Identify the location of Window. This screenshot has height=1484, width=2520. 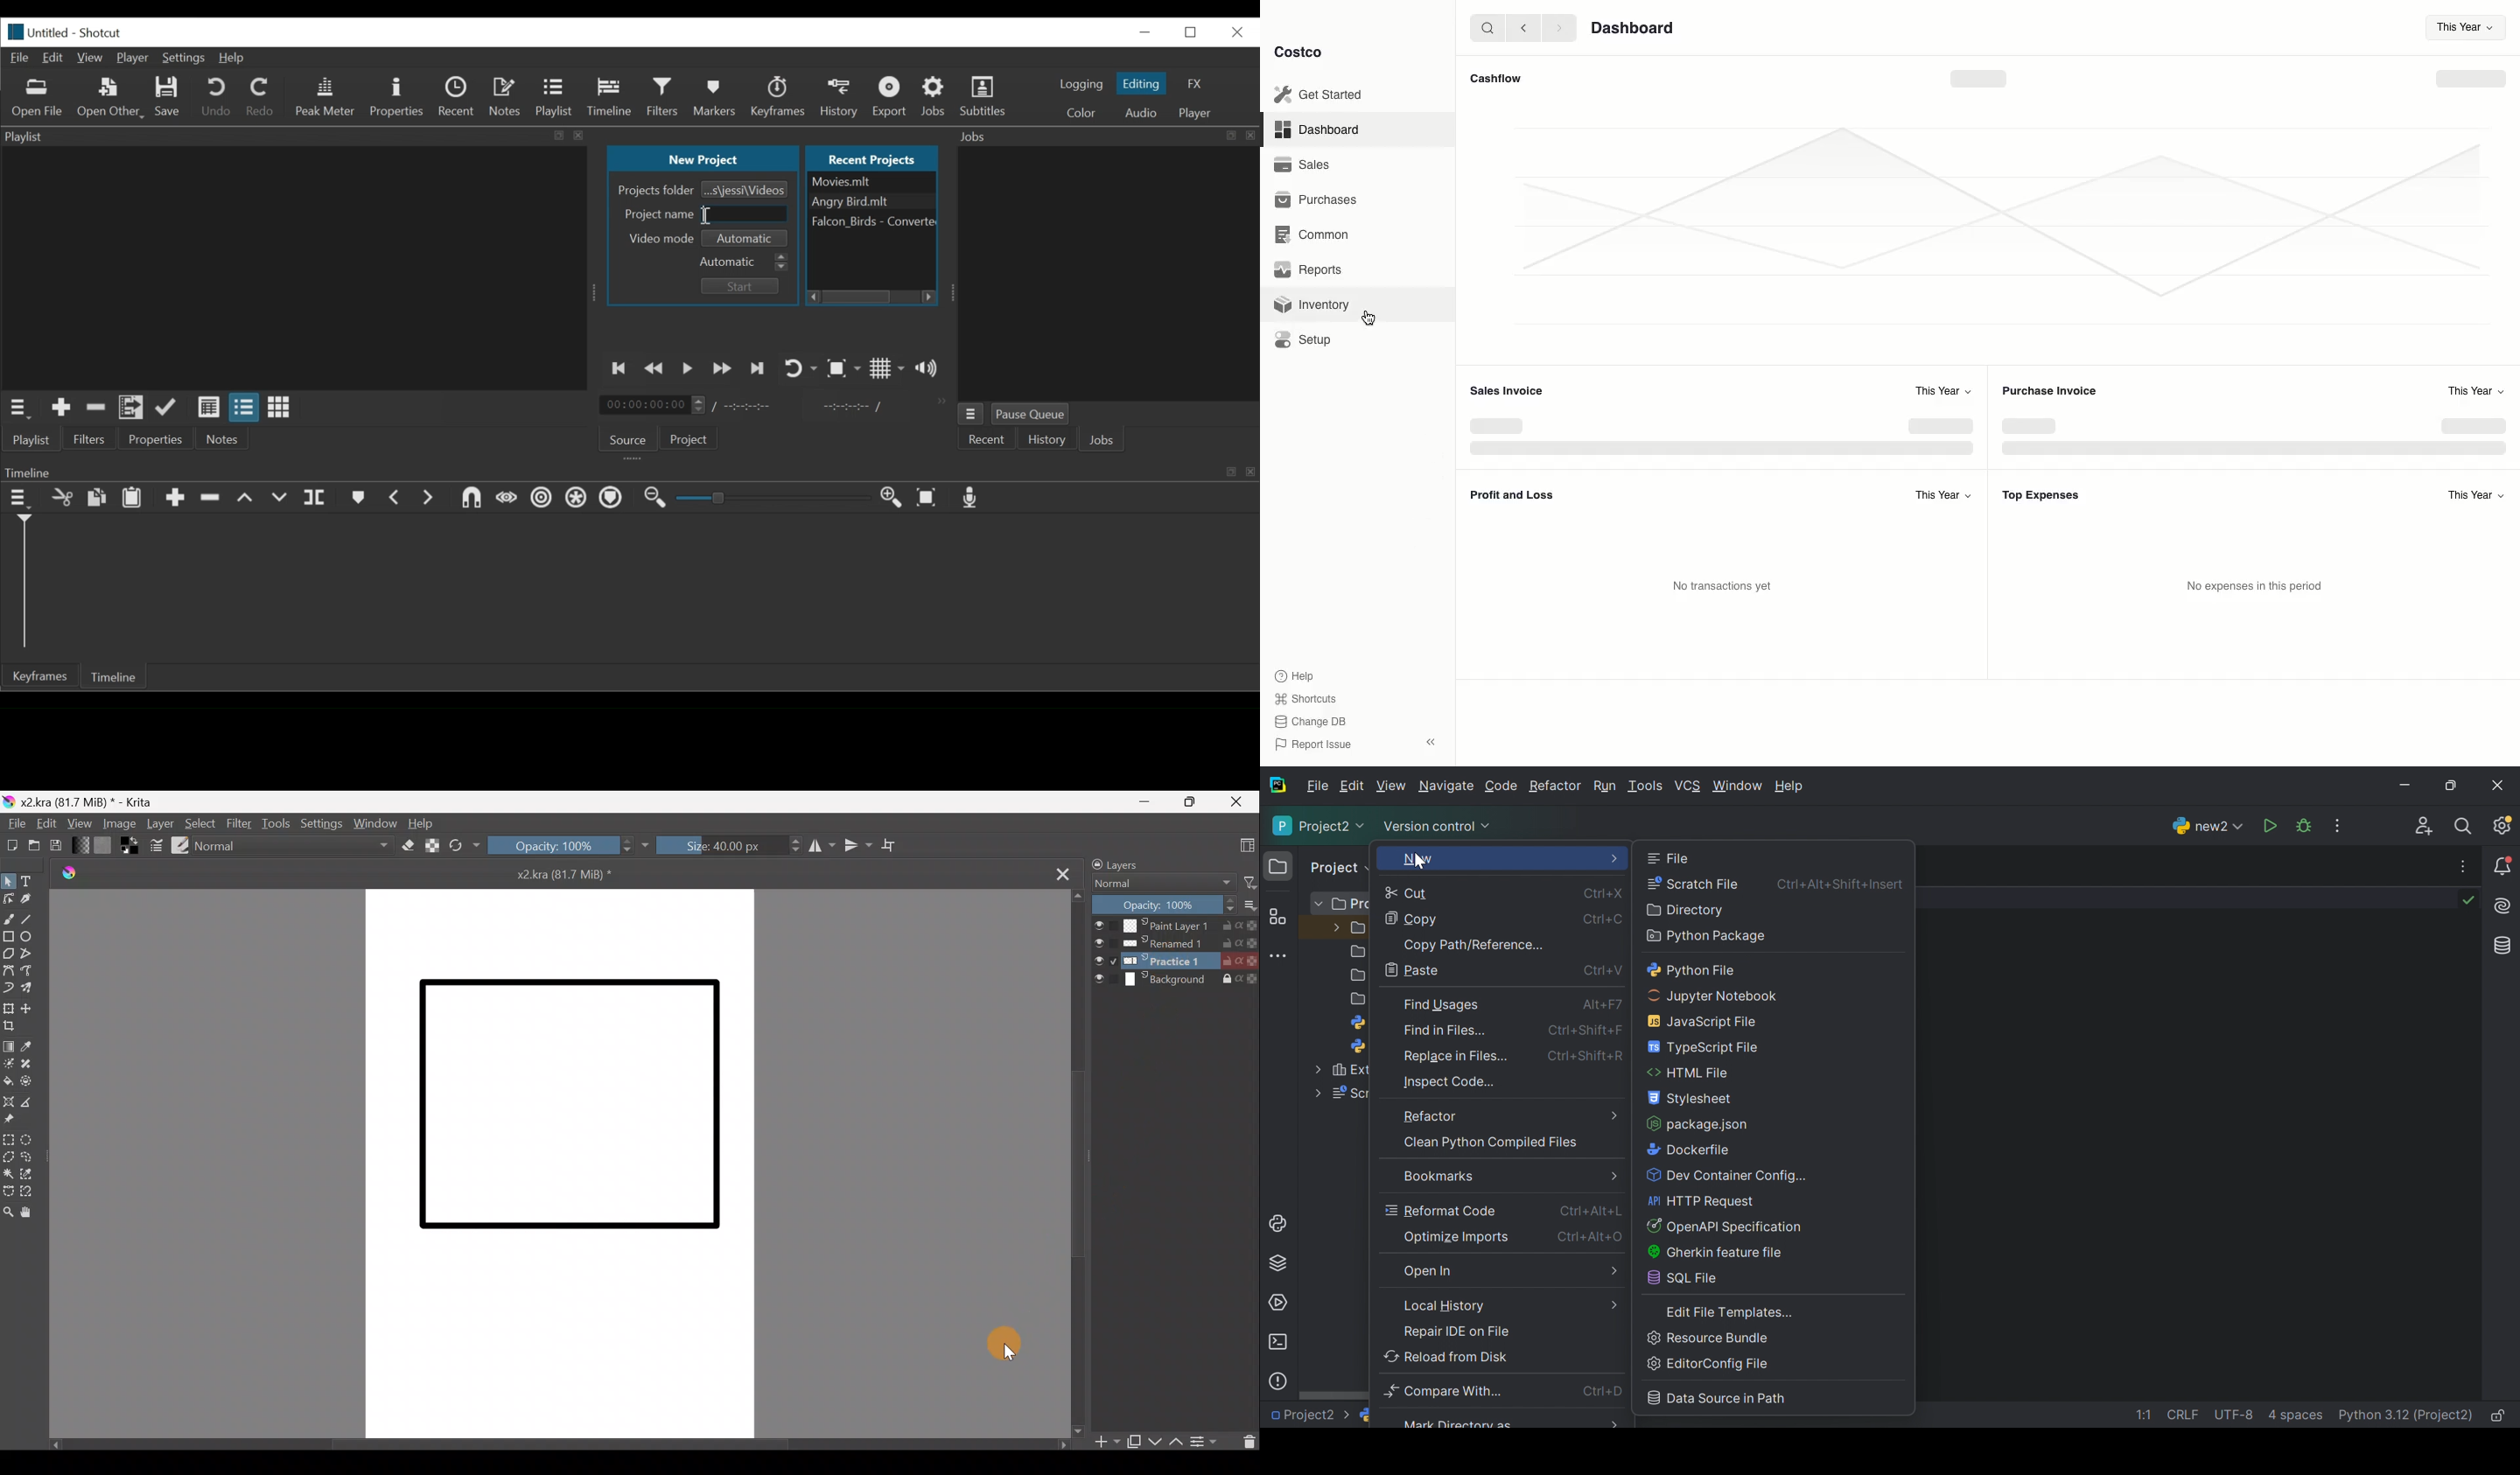
(375, 824).